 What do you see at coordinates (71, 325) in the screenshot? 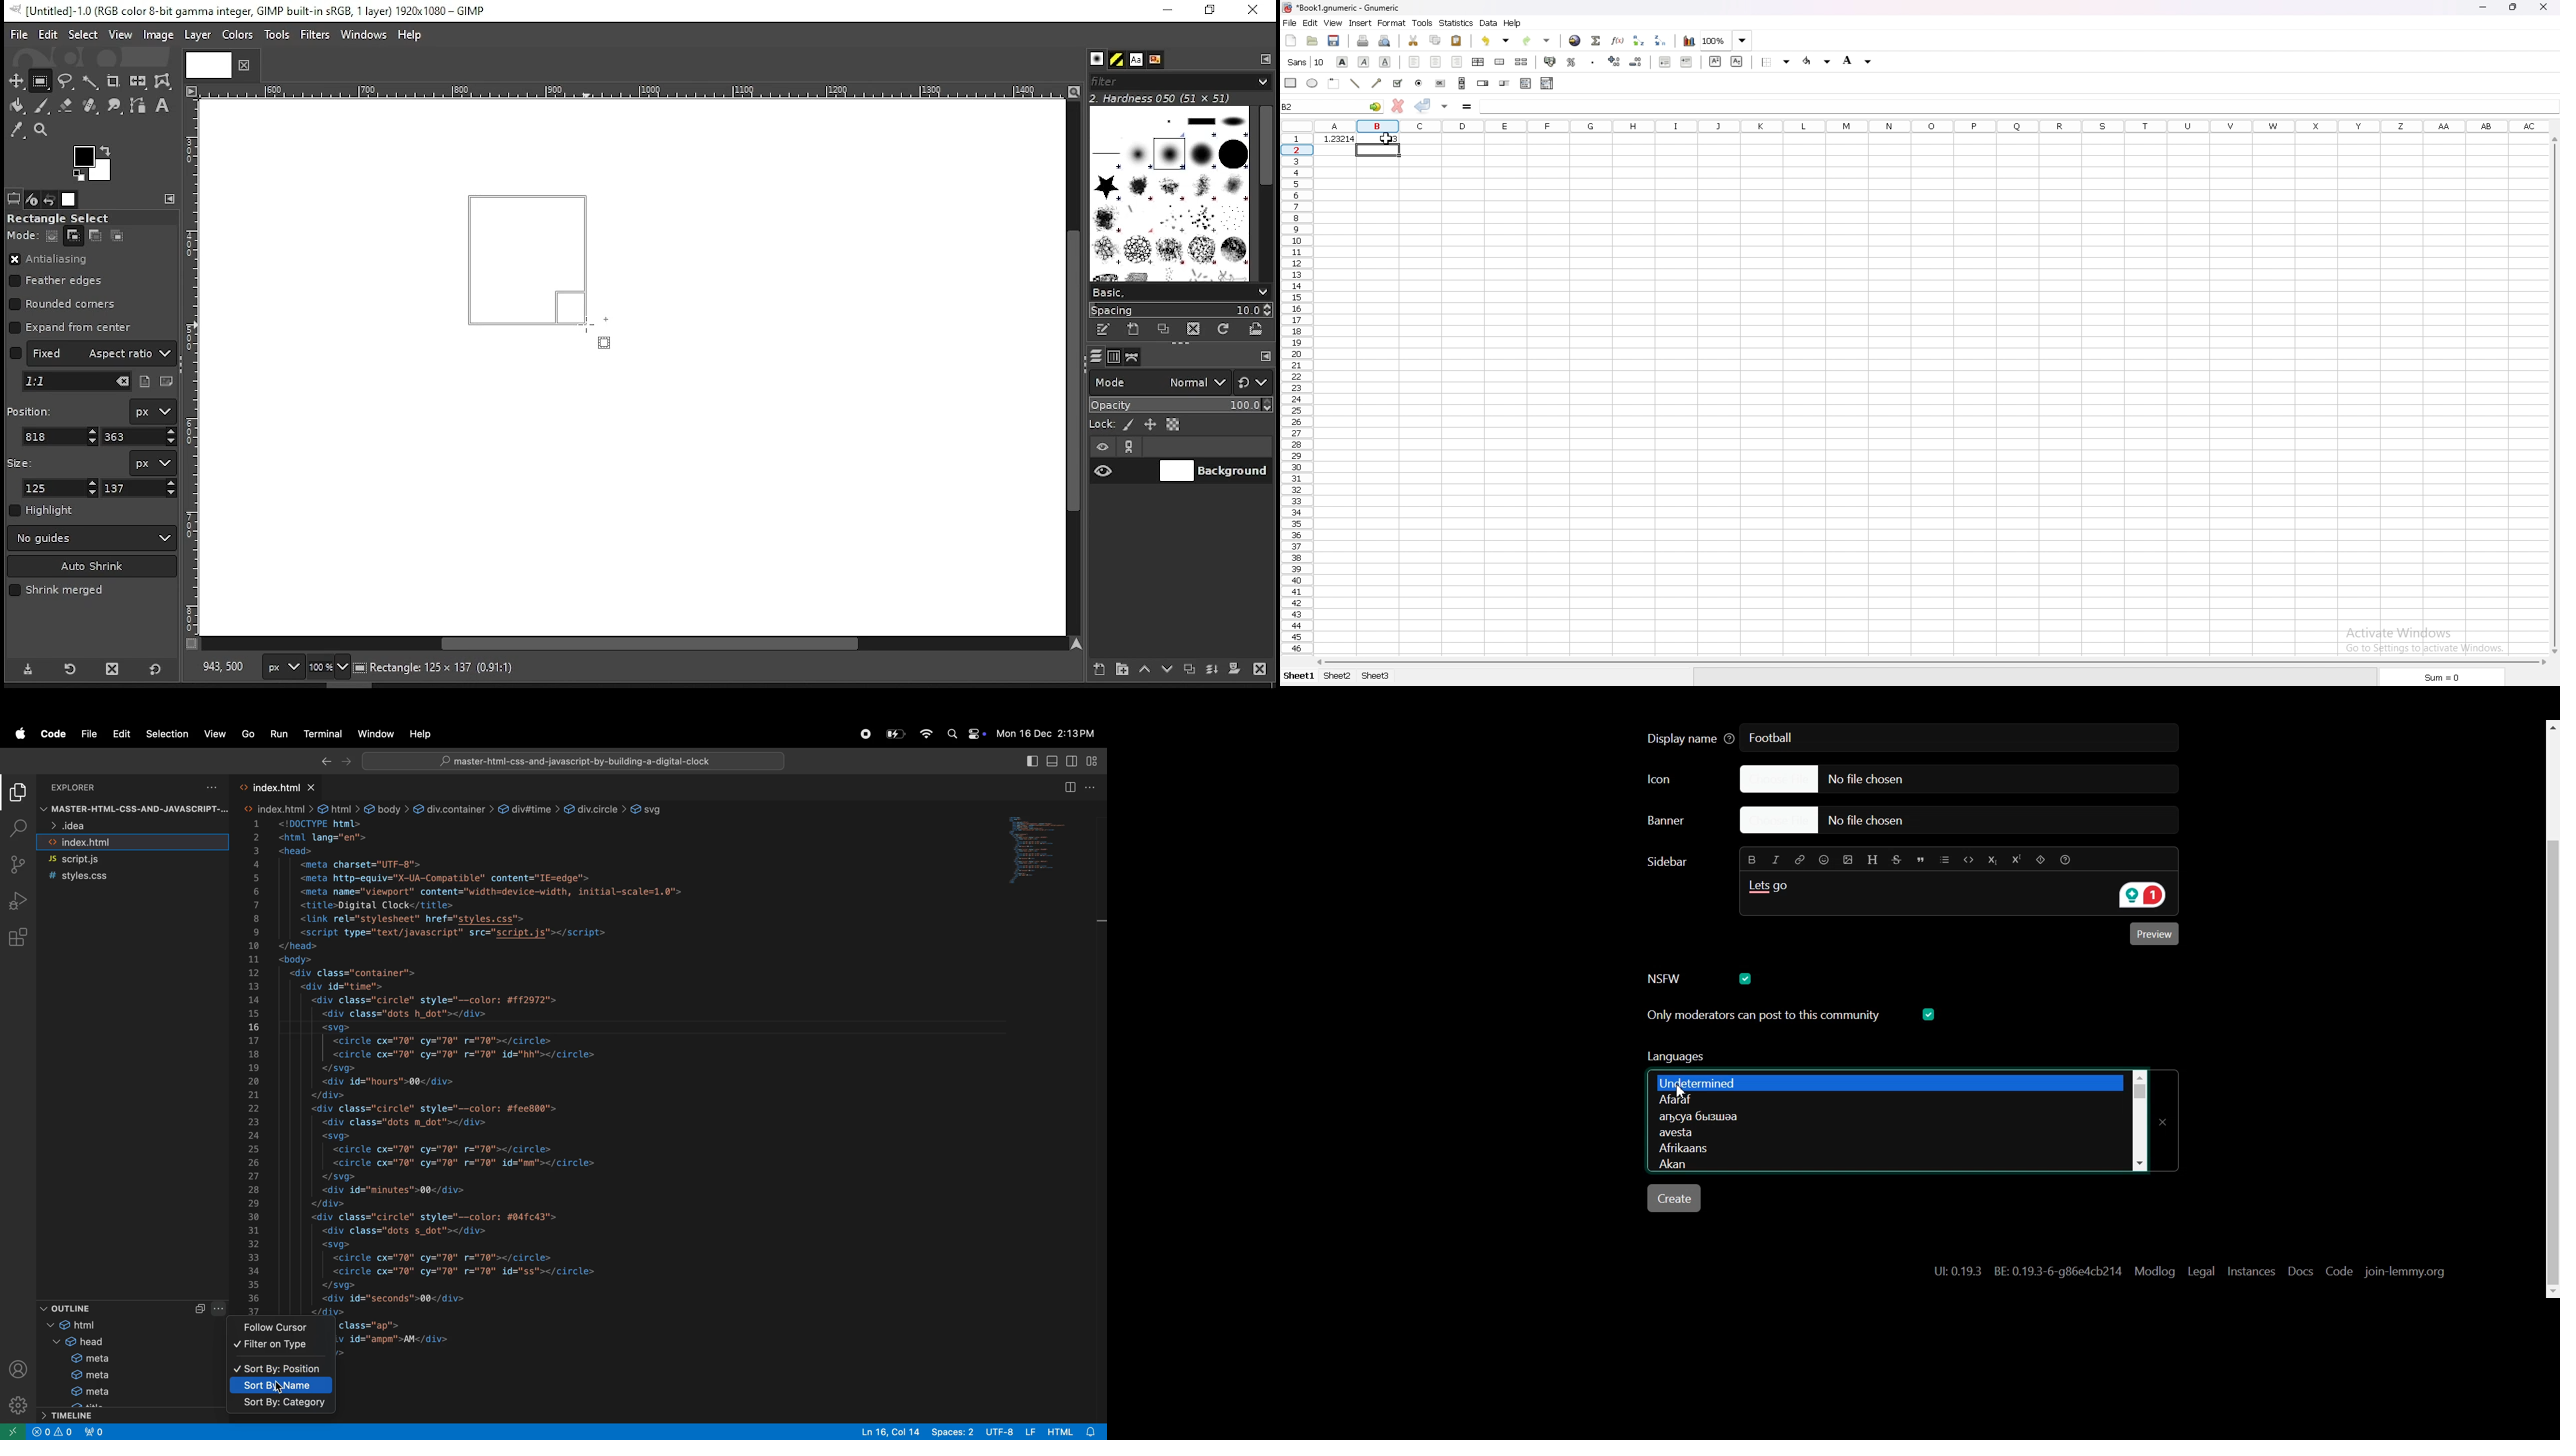
I see `expand from center` at bounding box center [71, 325].